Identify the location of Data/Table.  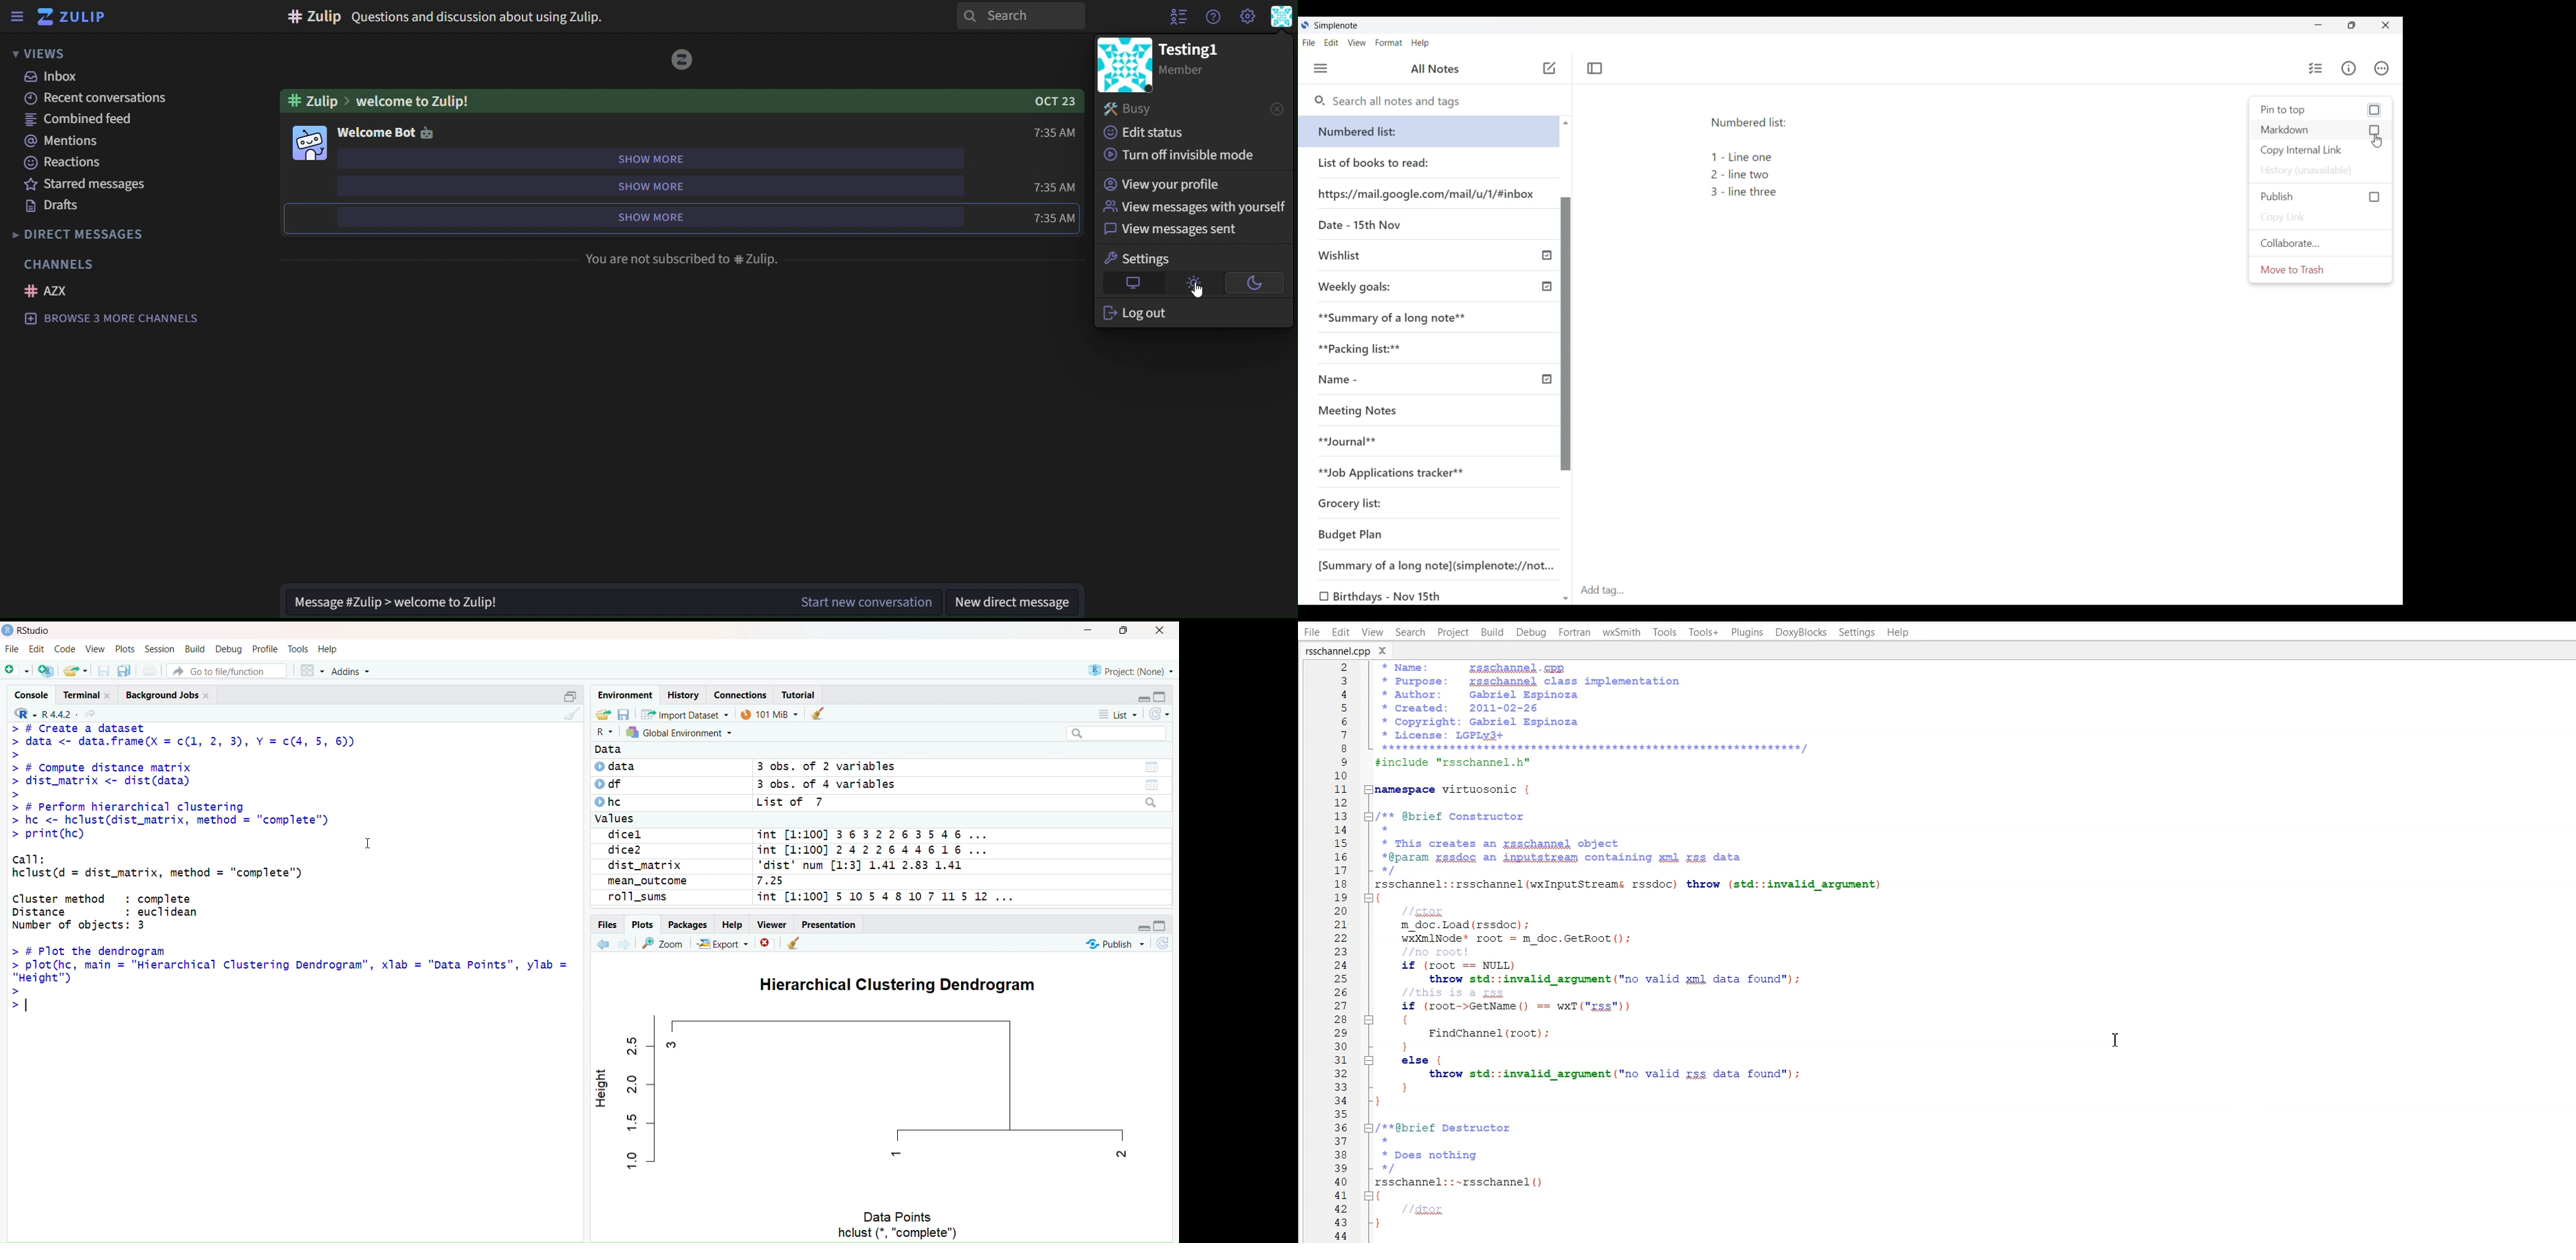
(1153, 786).